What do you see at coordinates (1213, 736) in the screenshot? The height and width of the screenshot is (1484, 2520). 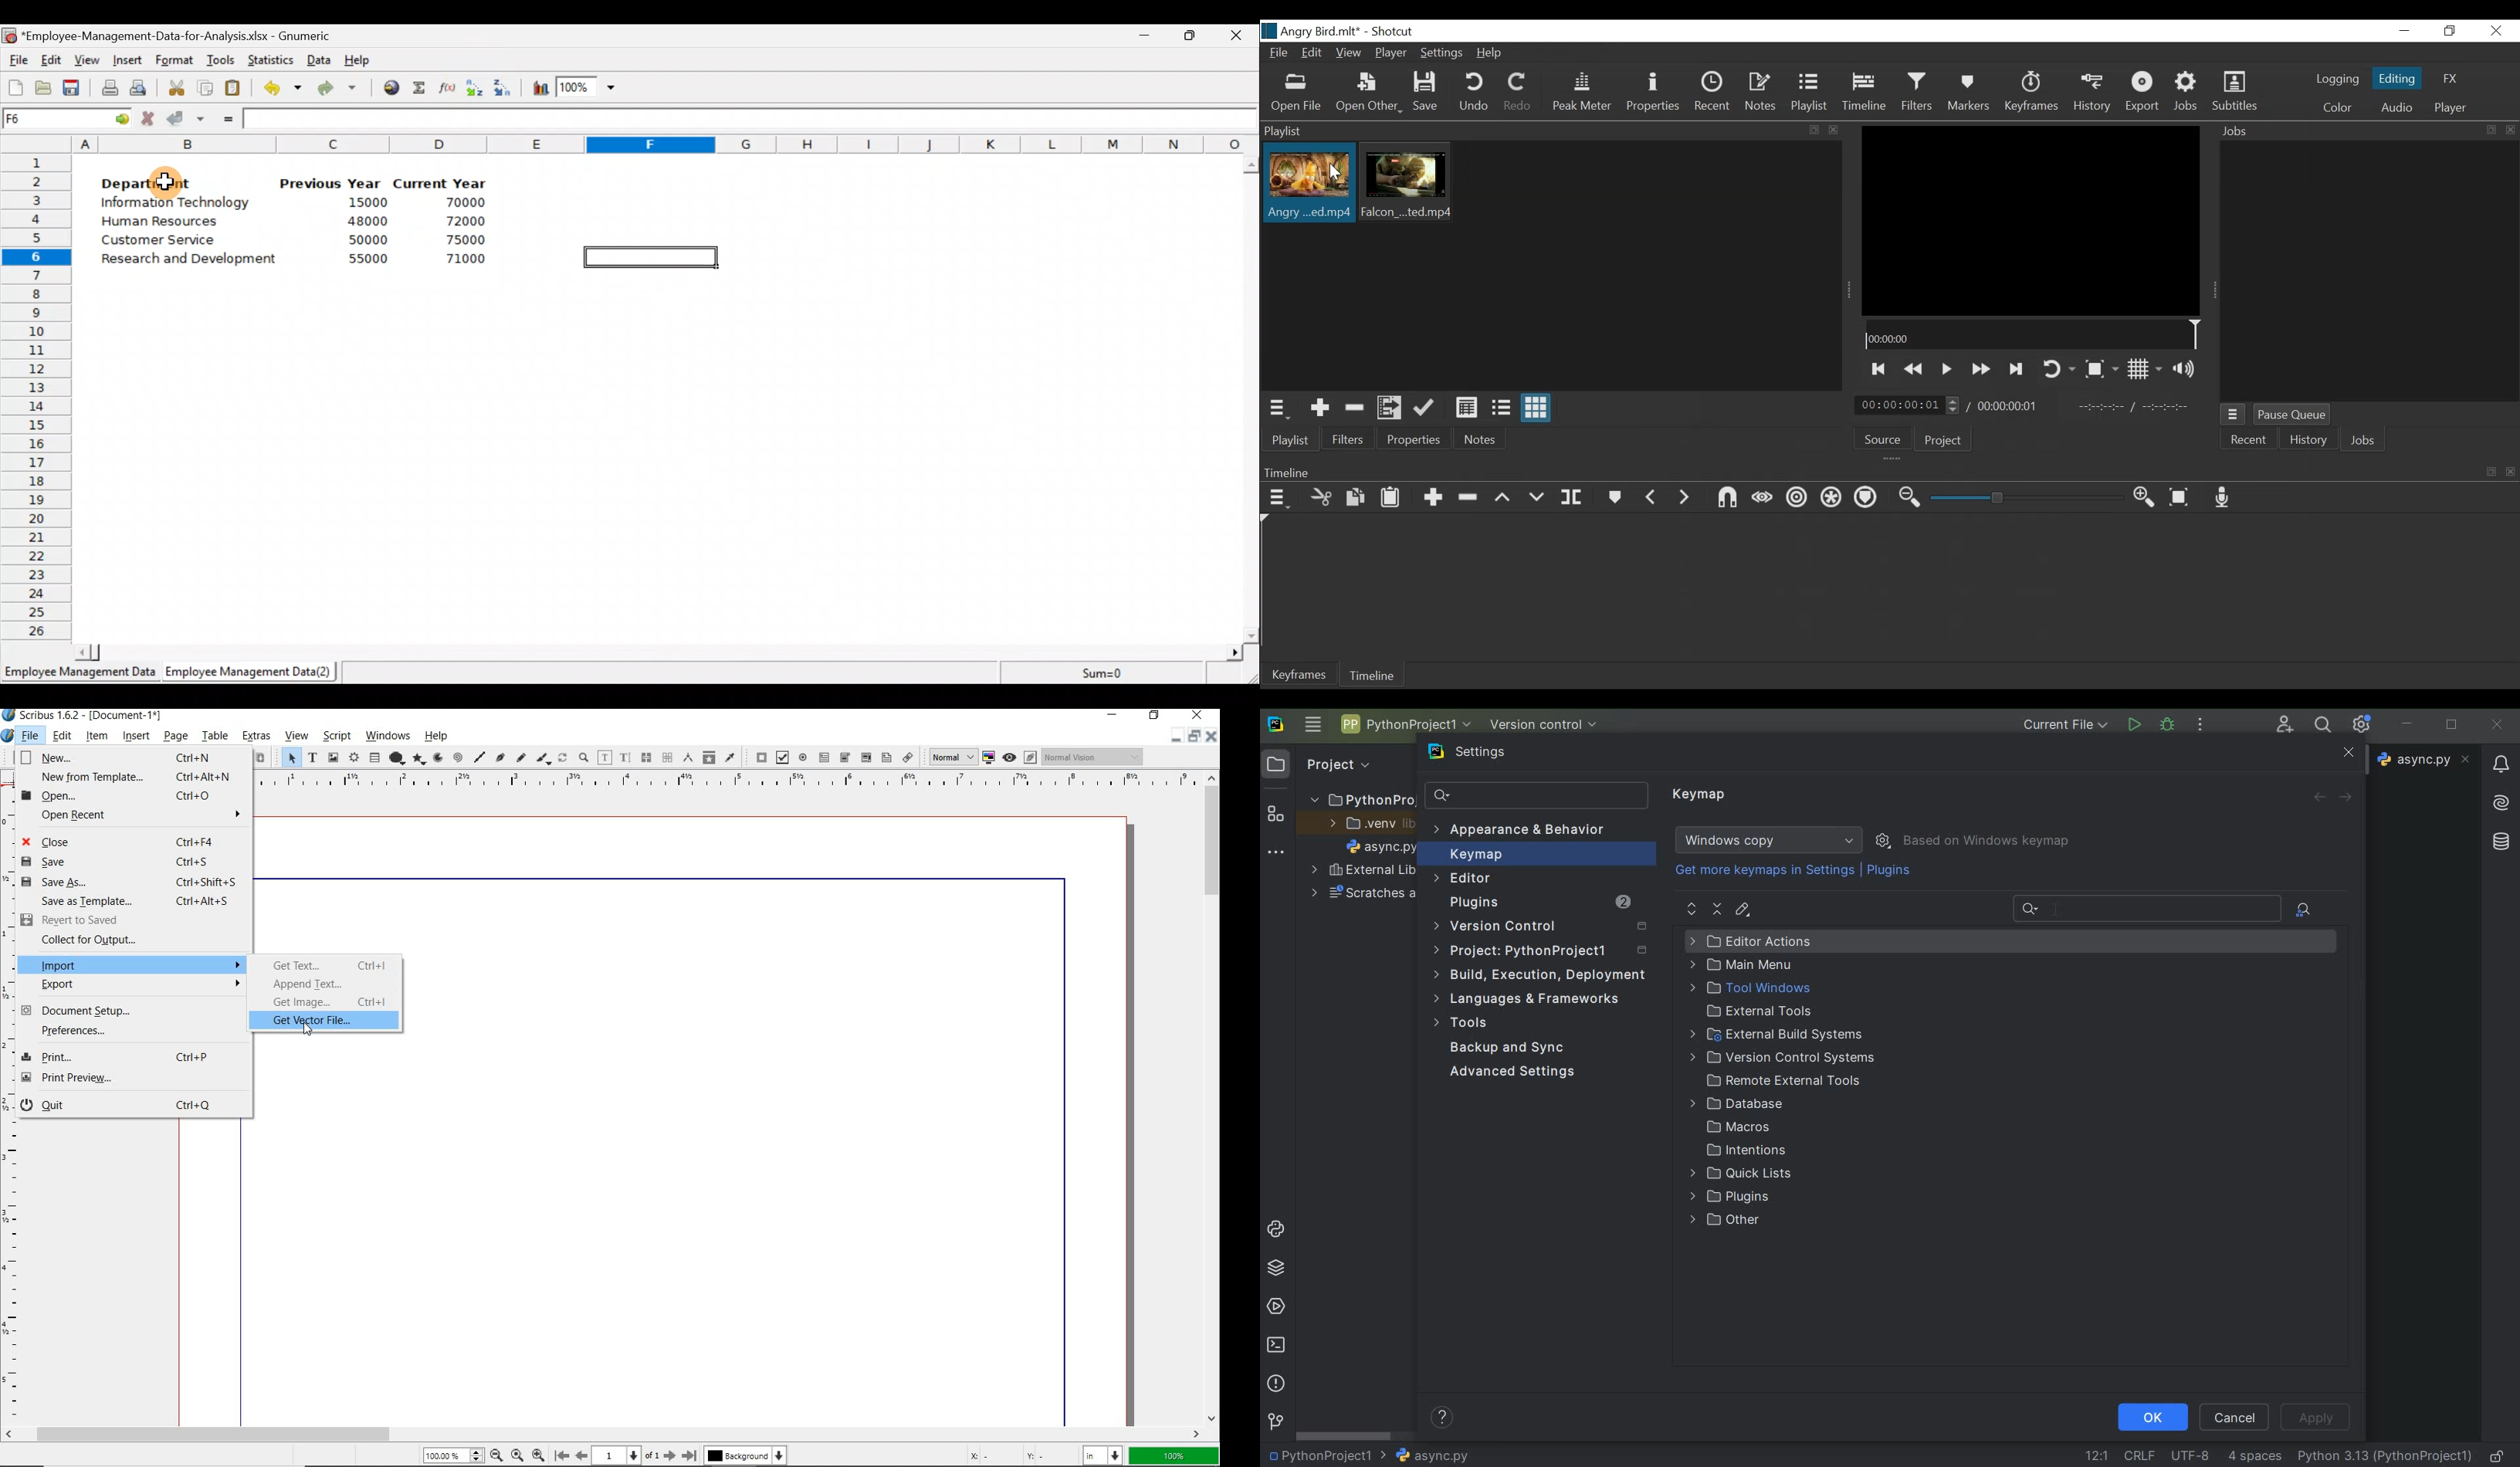 I see `Close` at bounding box center [1213, 736].